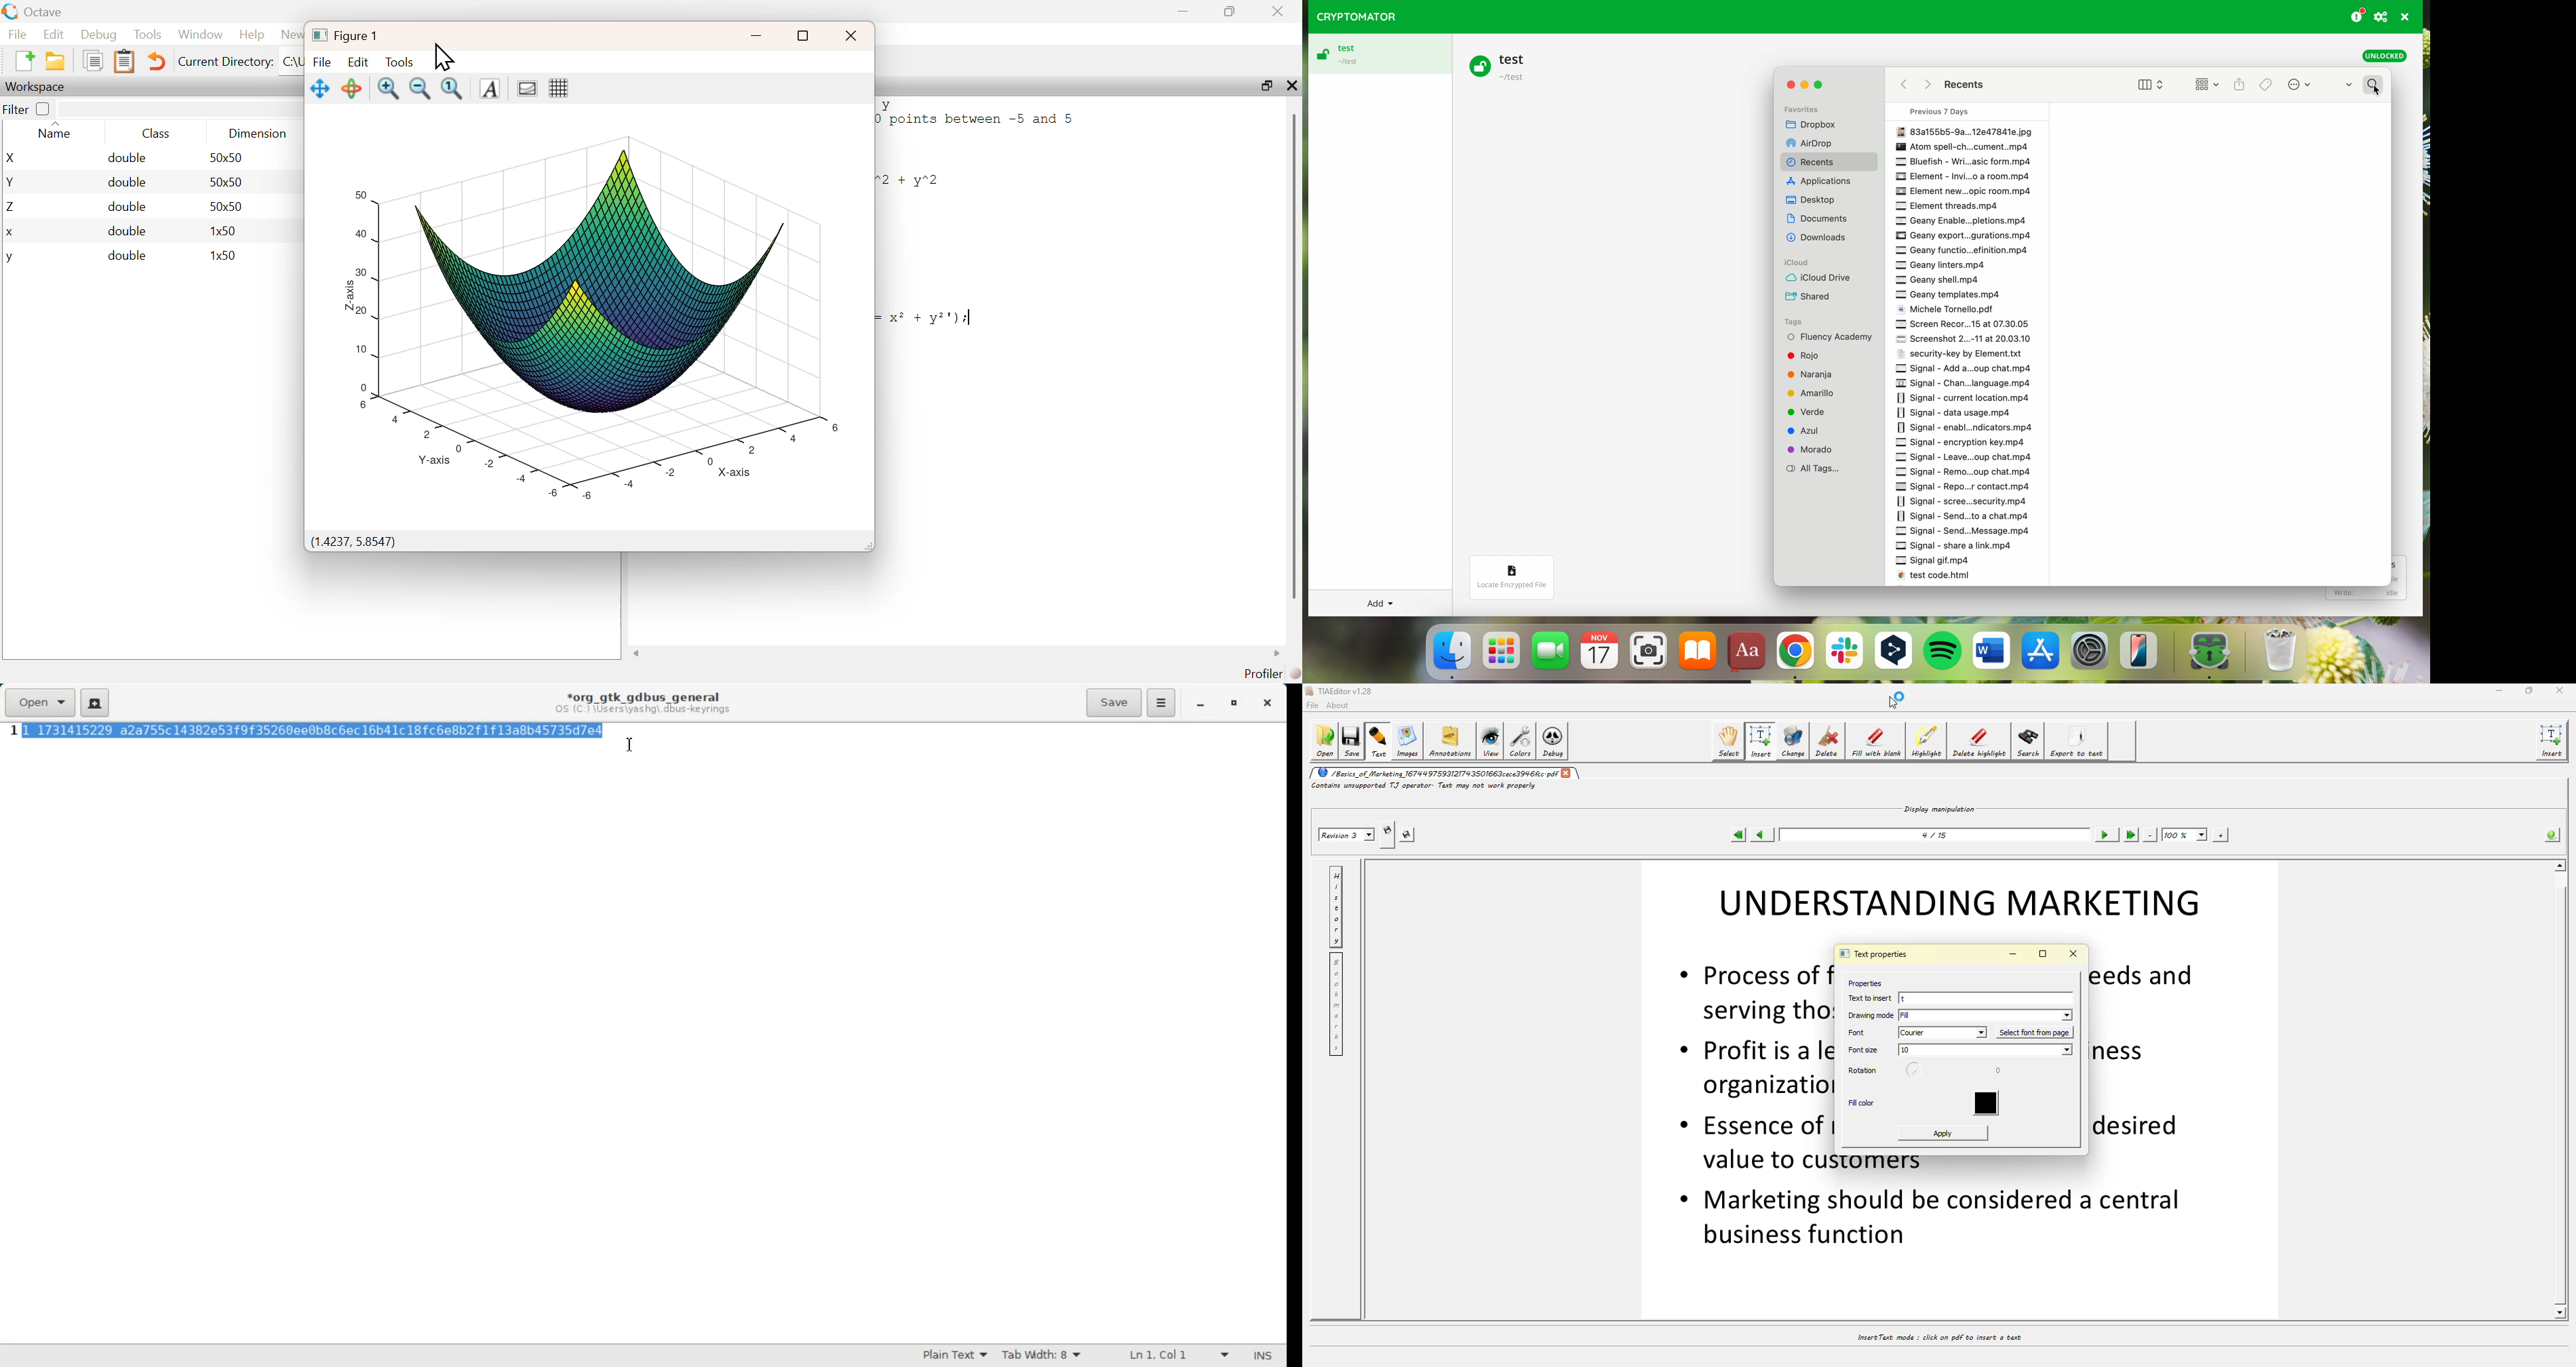  Describe the element at coordinates (129, 206) in the screenshot. I see `double` at that location.